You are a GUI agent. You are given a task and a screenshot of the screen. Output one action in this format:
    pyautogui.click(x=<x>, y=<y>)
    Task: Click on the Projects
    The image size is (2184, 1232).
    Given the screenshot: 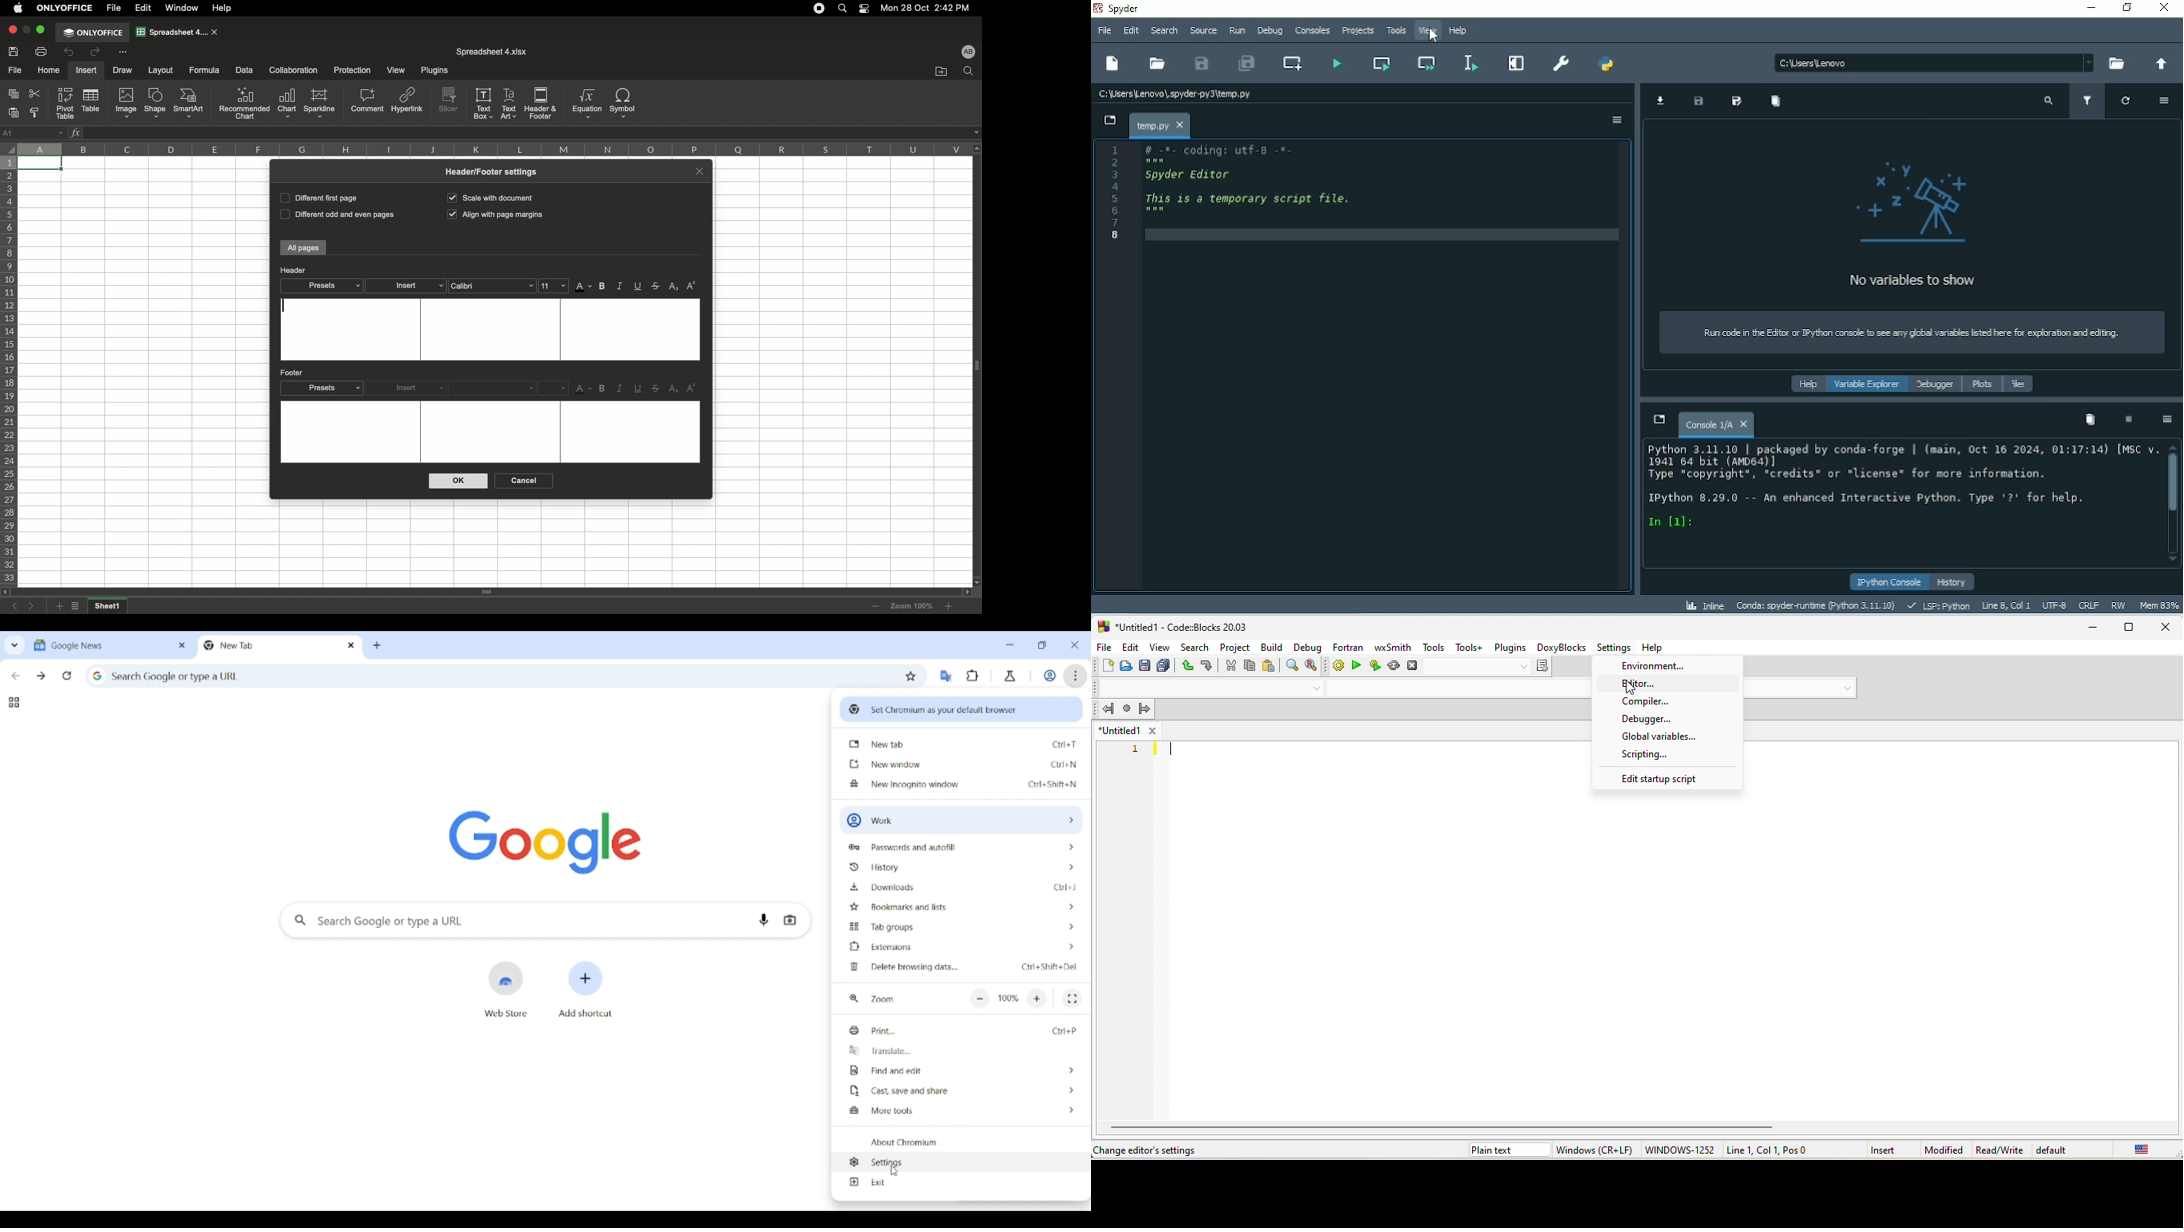 What is the action you would take?
    pyautogui.click(x=1356, y=32)
    